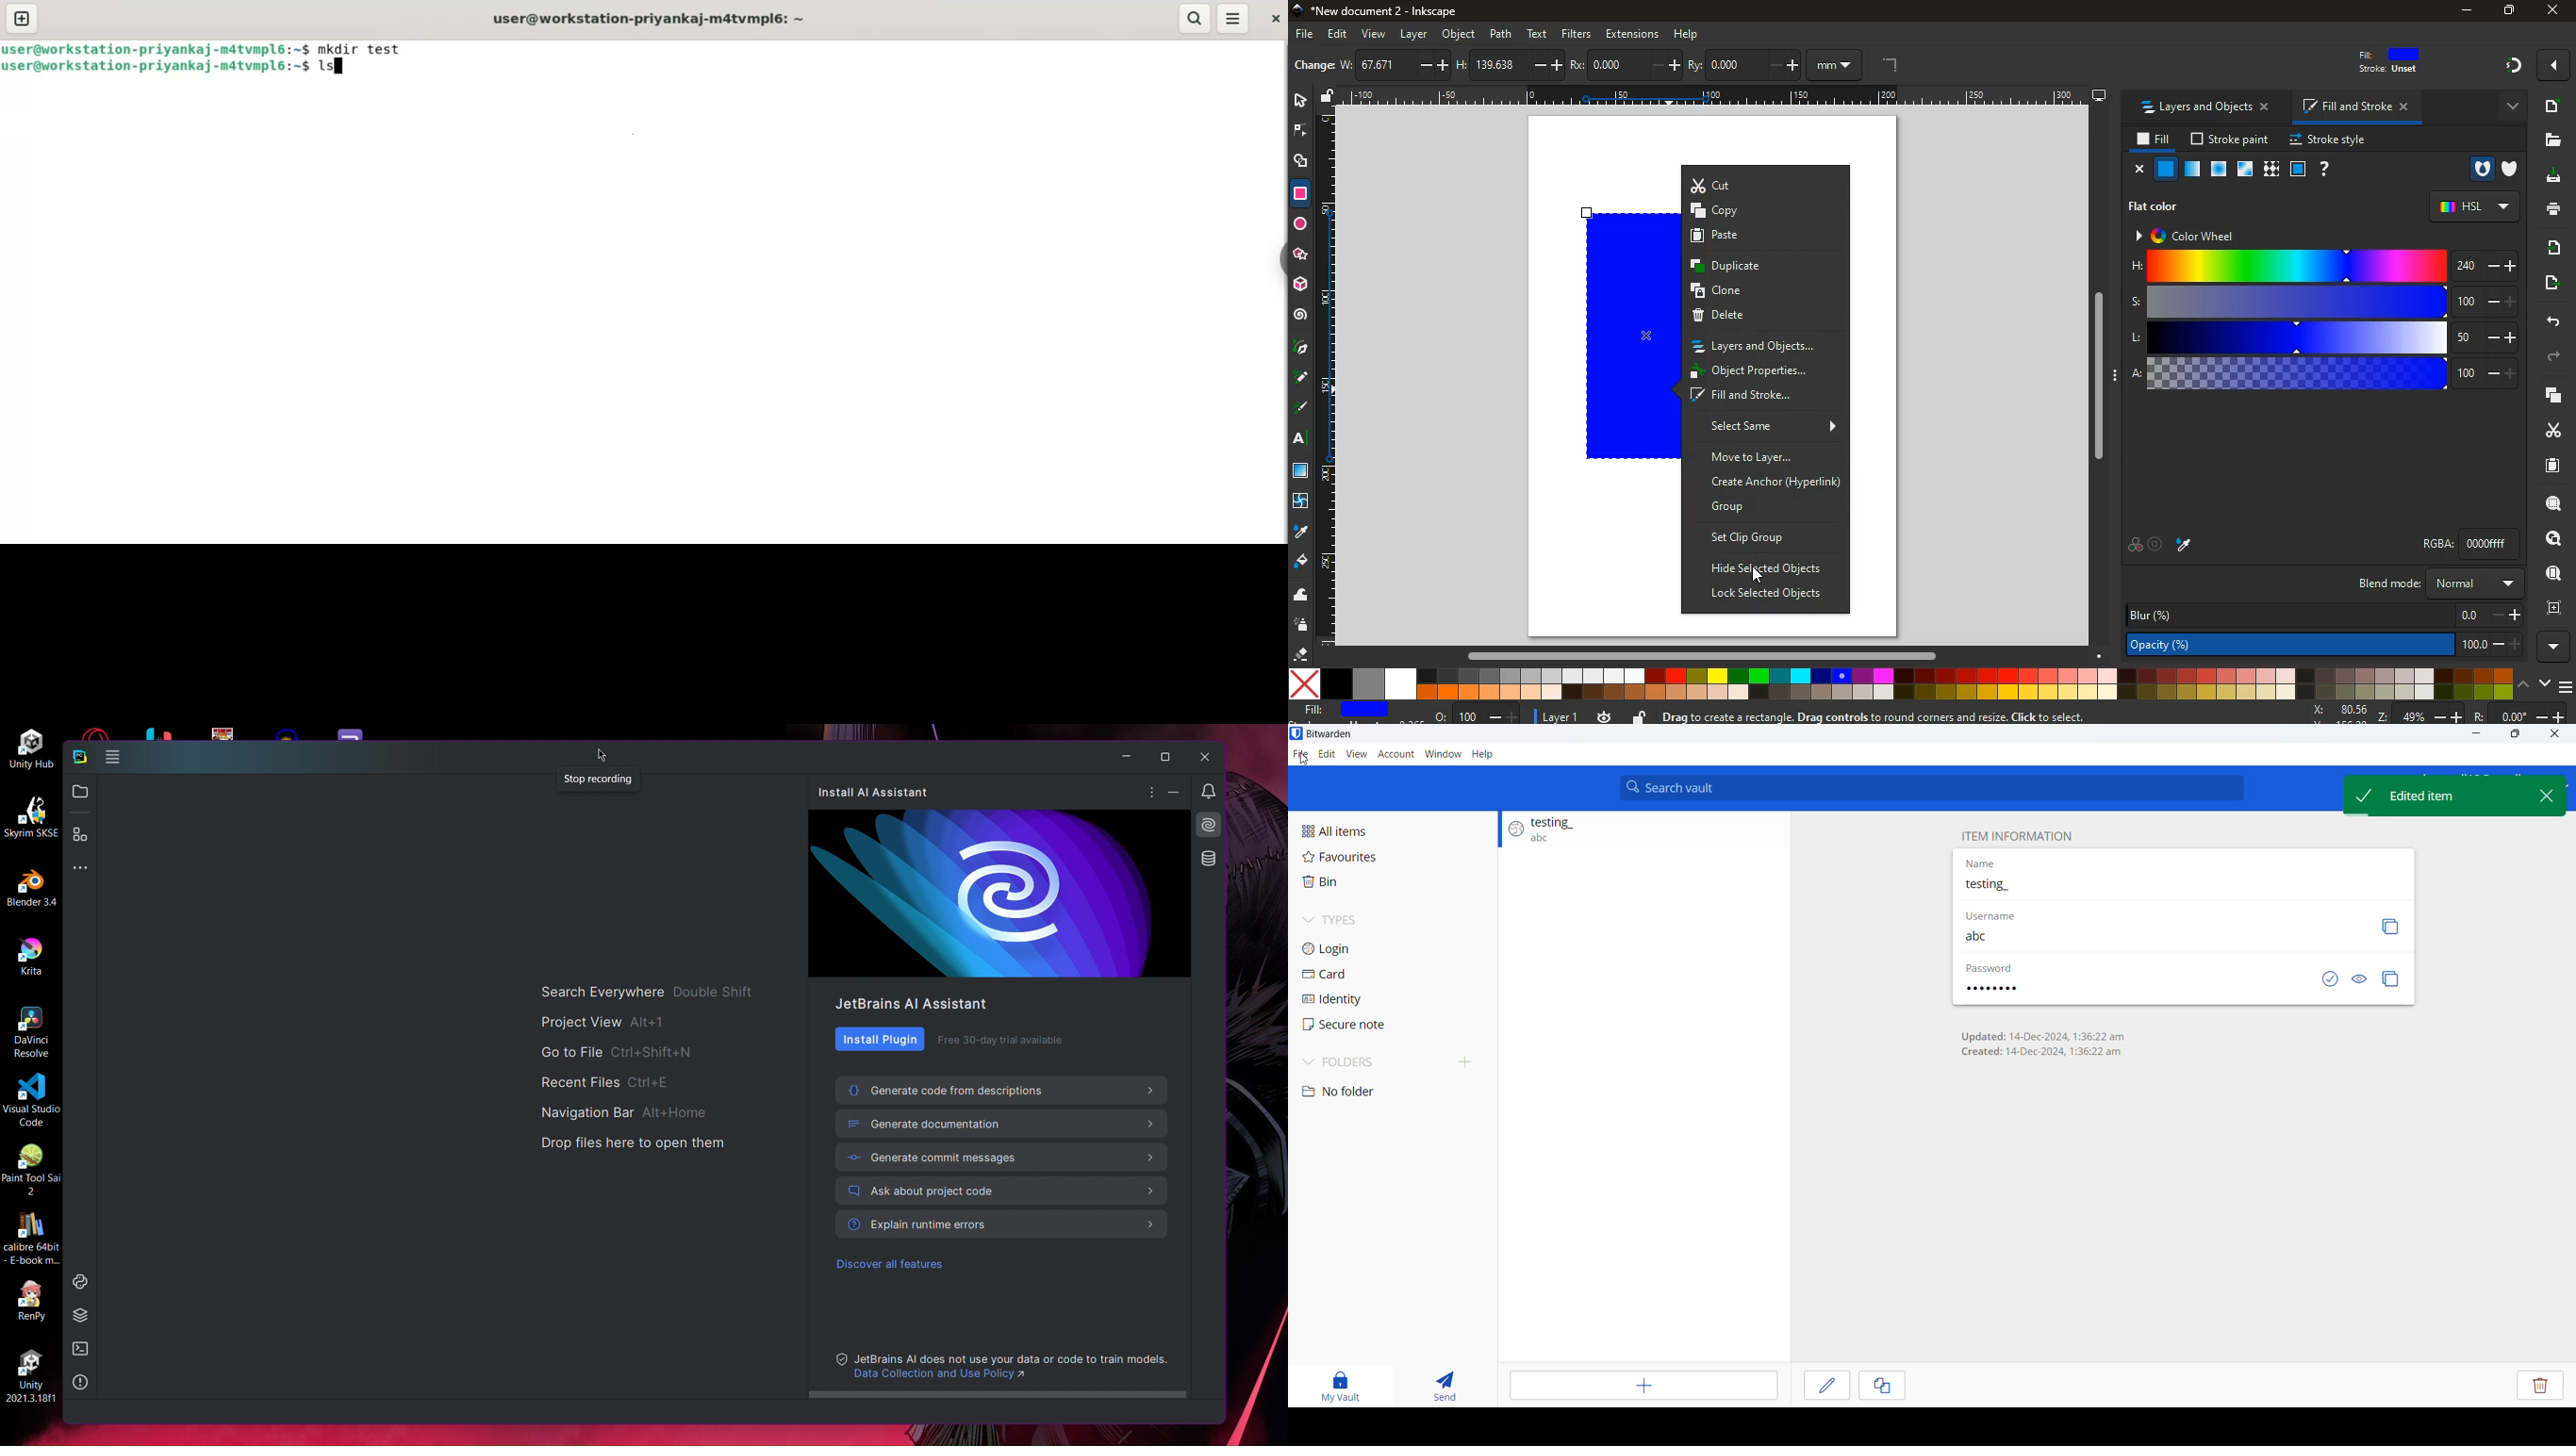  I want to click on Login, so click(1383, 950).